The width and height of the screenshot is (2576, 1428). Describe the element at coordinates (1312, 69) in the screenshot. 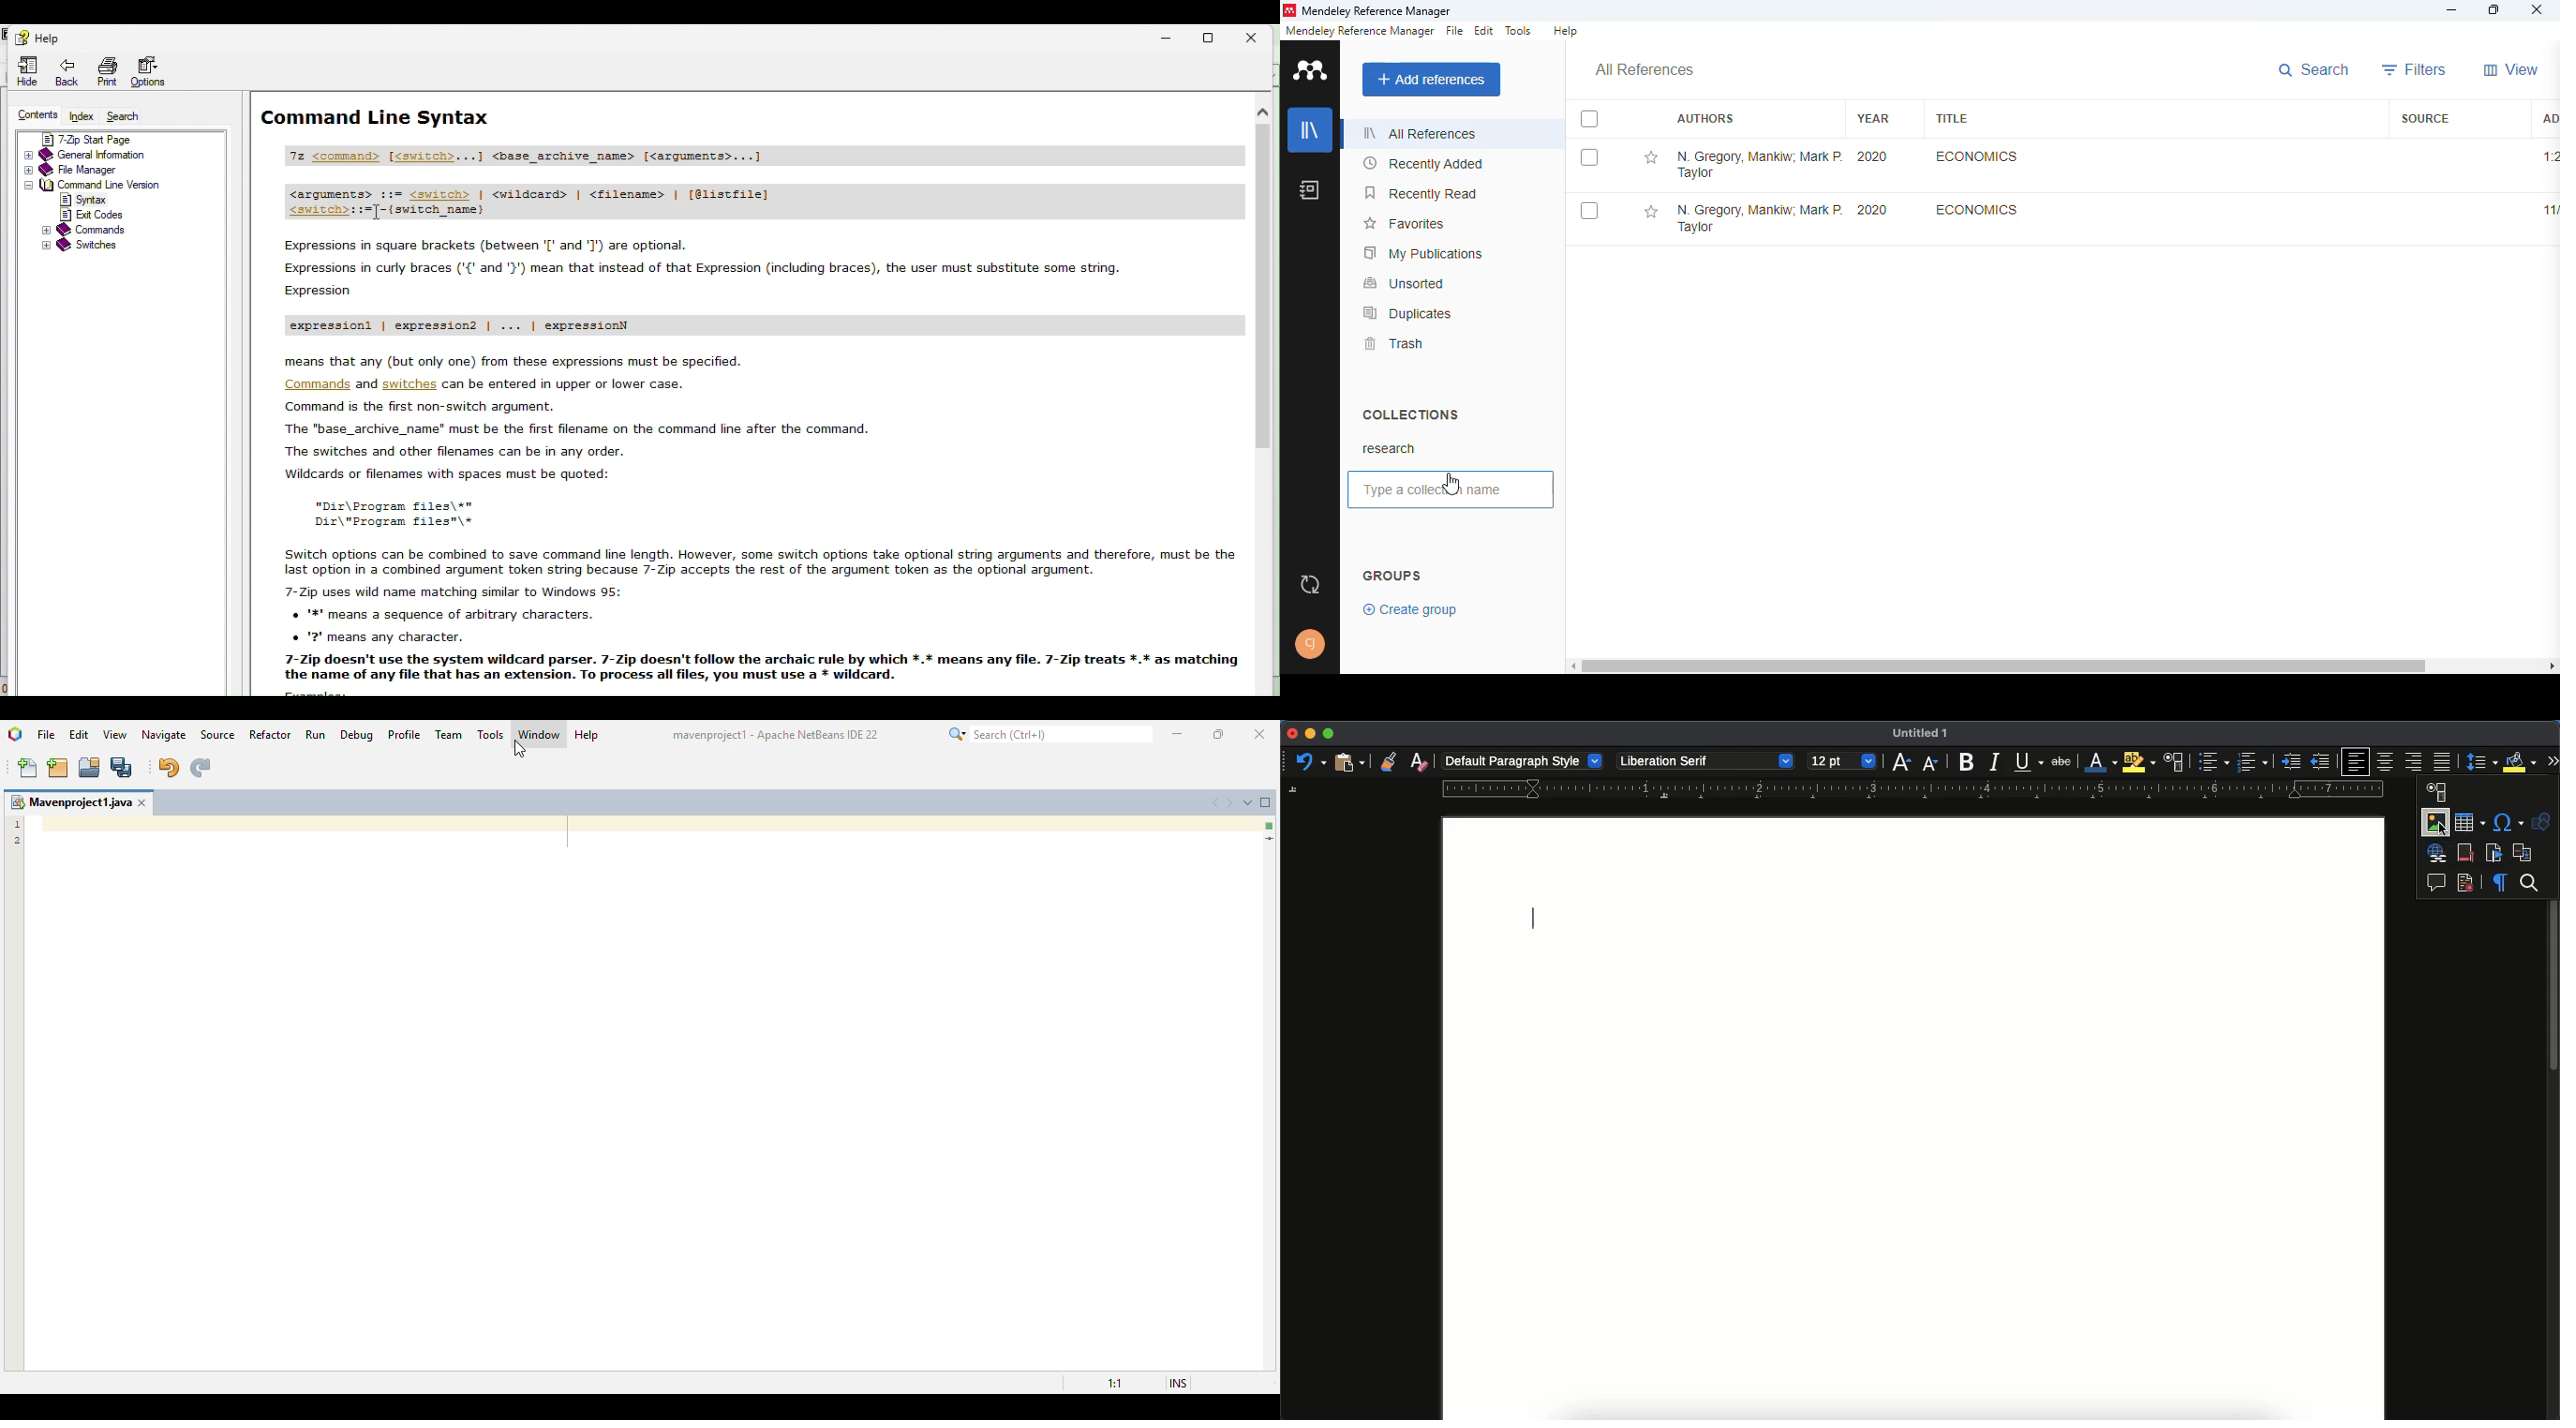

I see `logo` at that location.